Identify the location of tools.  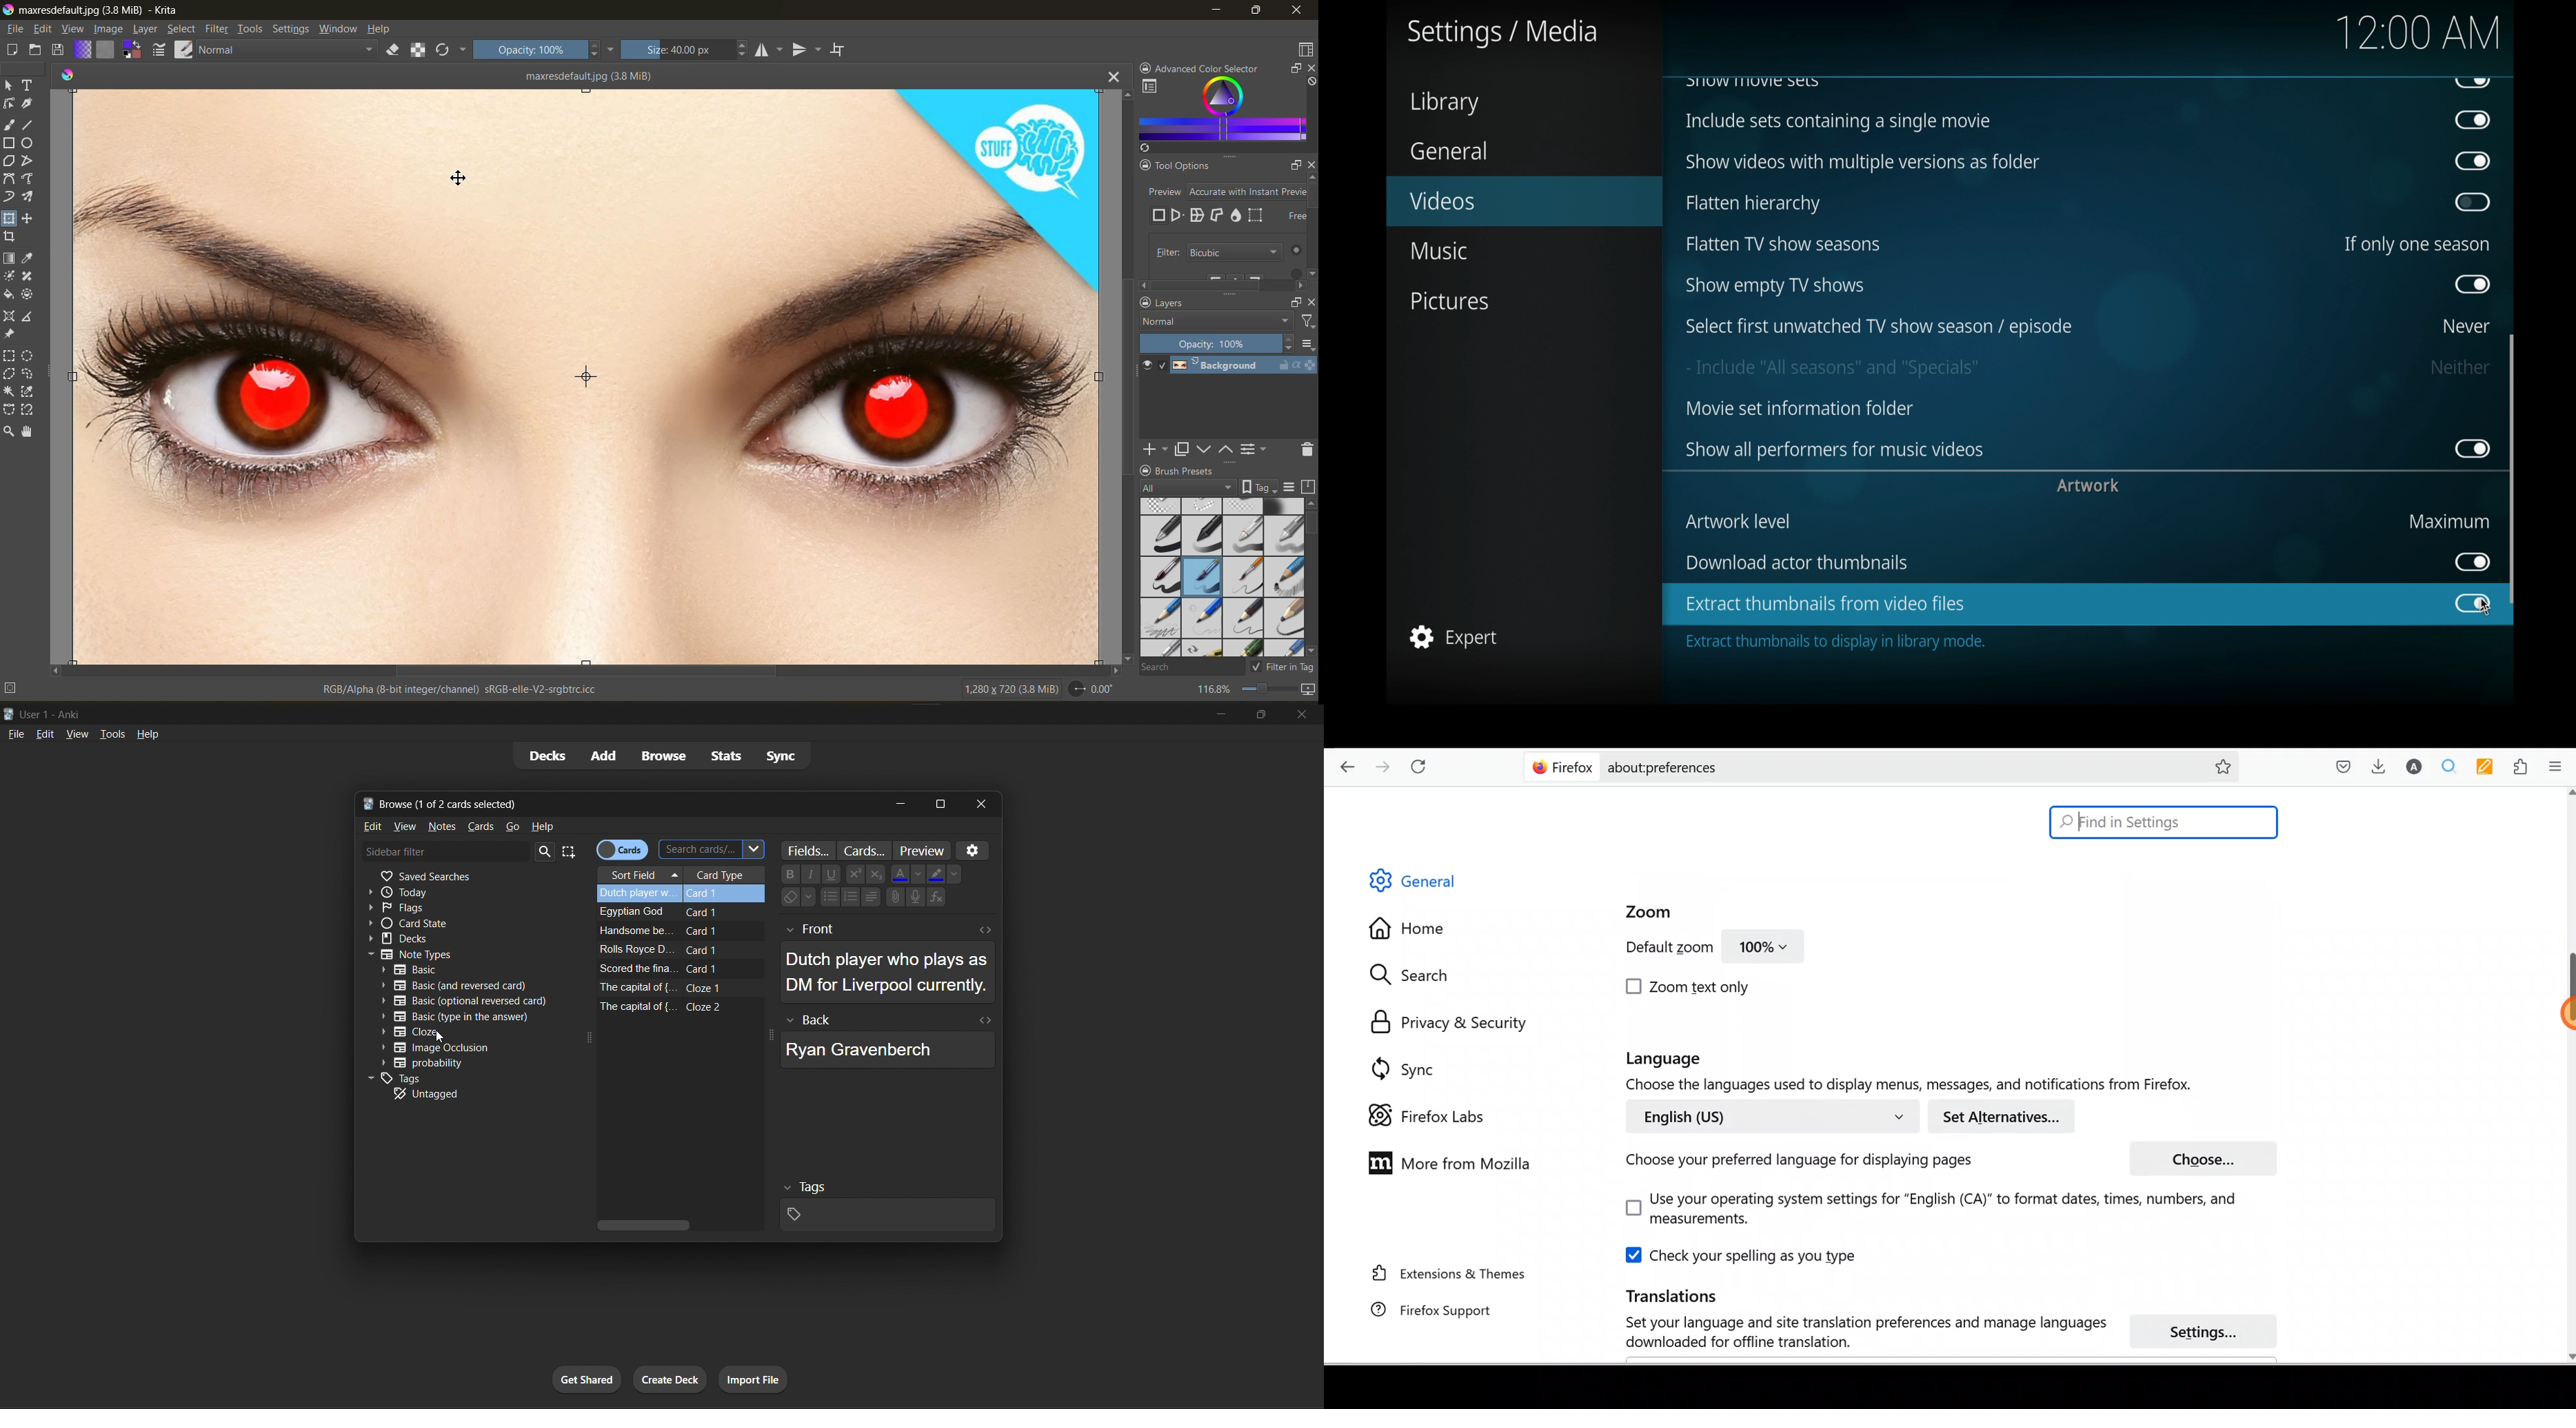
(250, 30).